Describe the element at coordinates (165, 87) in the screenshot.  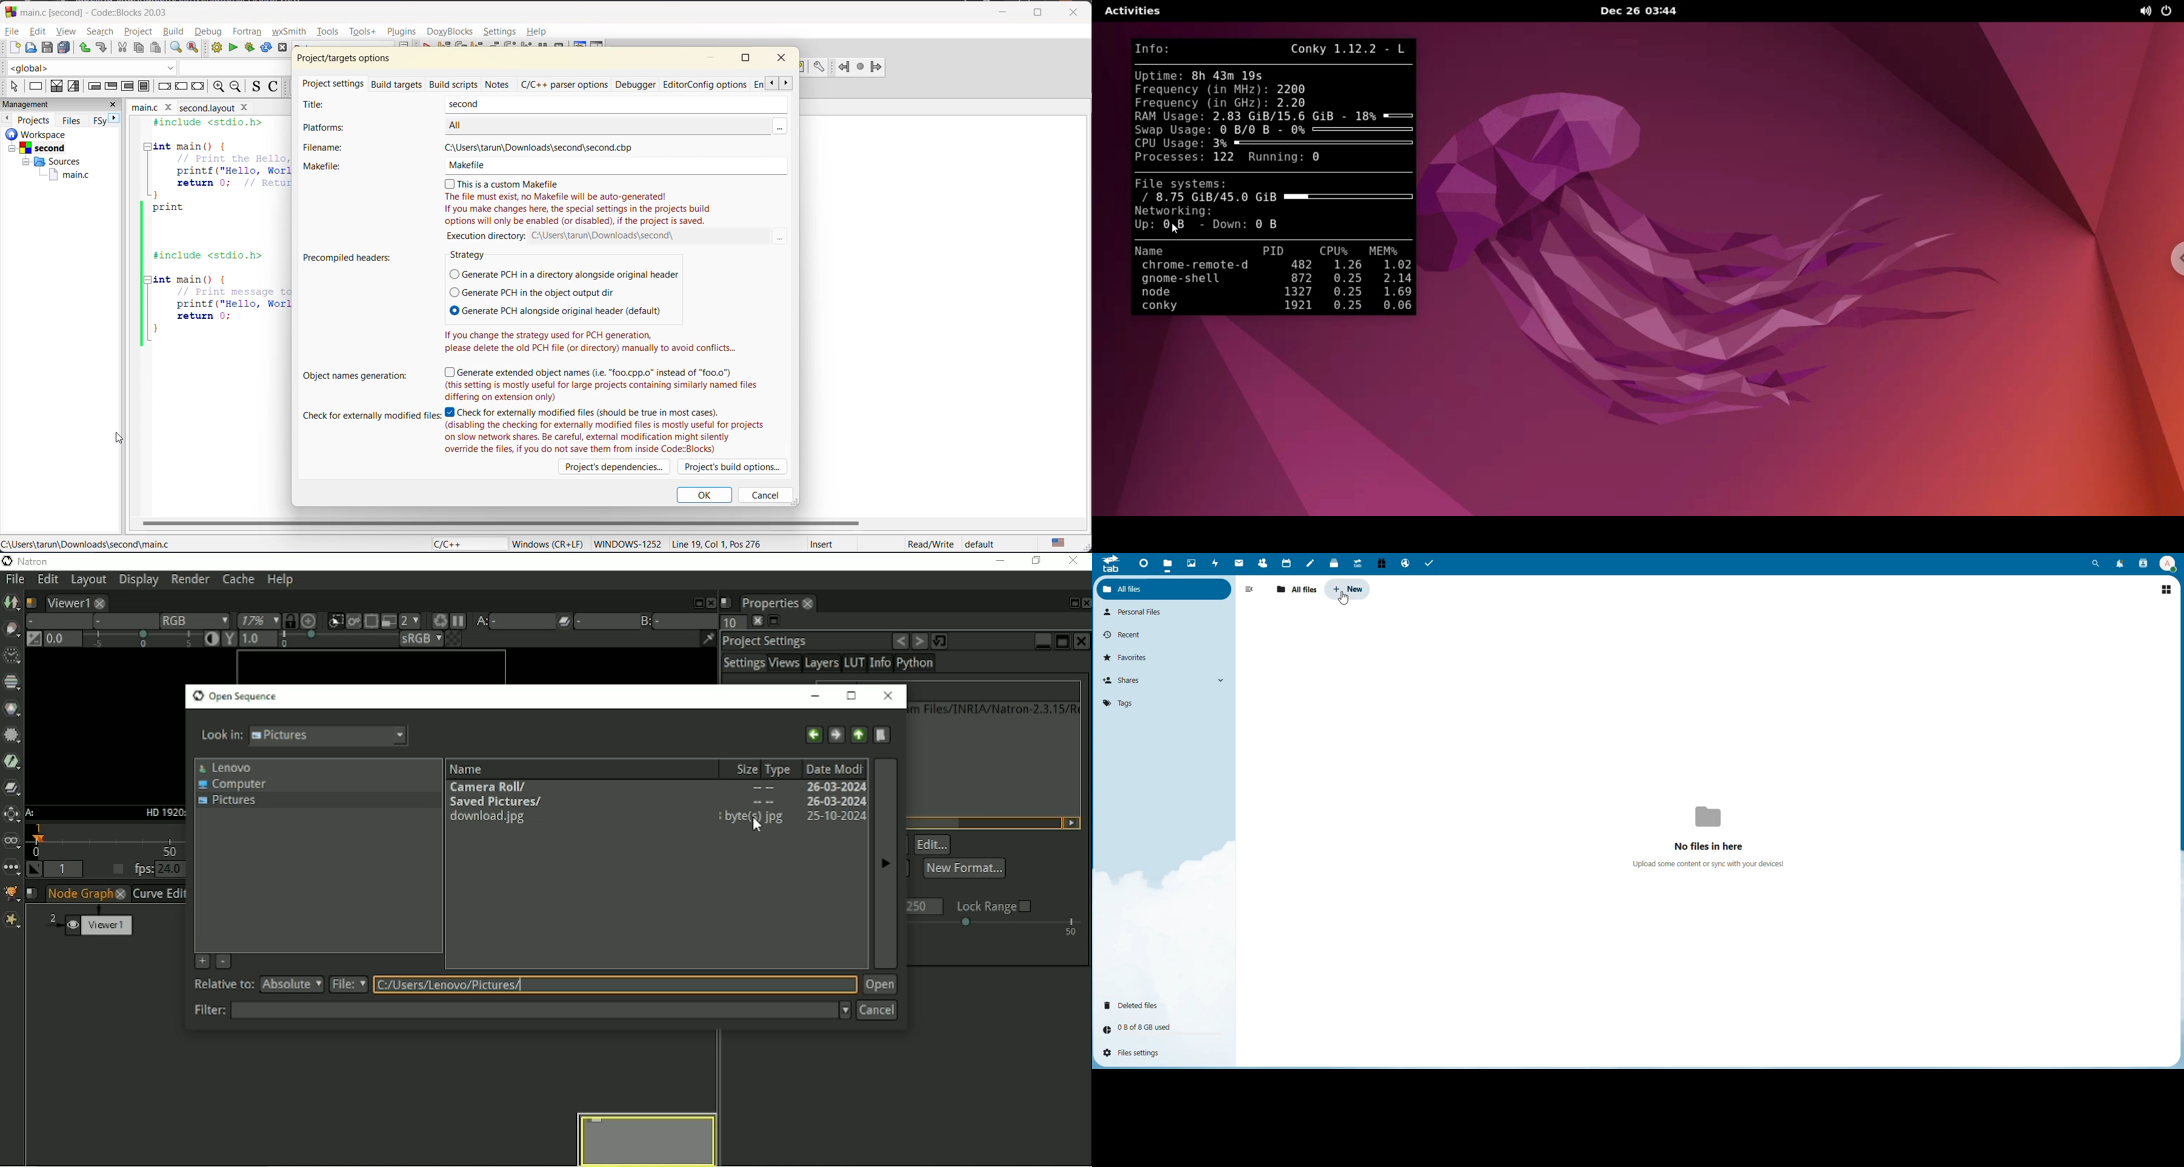
I see `break instruction` at that location.